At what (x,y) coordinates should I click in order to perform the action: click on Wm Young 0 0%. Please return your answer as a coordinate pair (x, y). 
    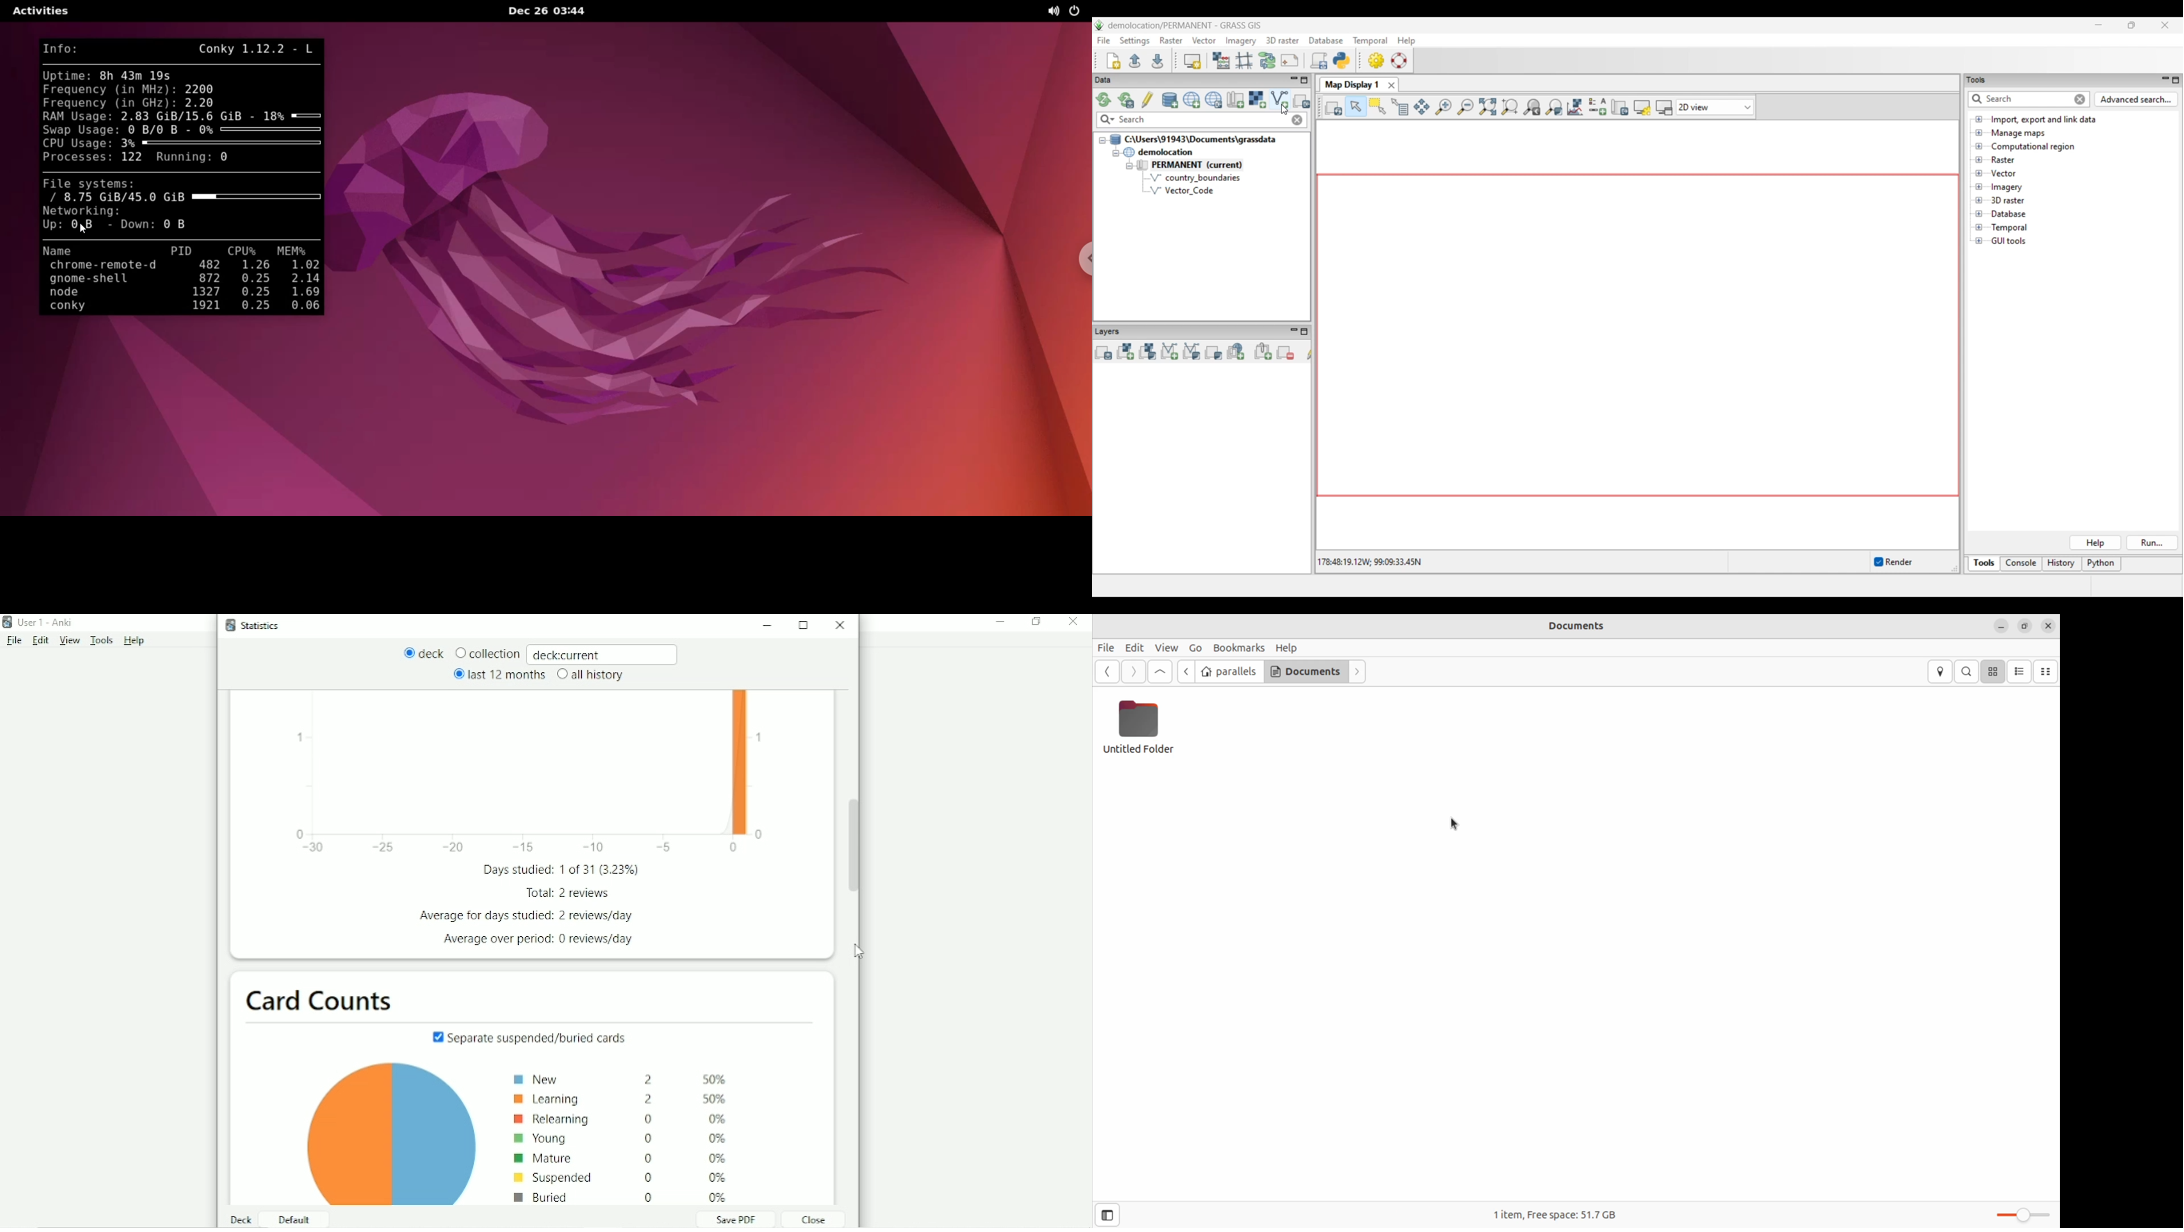
    Looking at the image, I should click on (621, 1138).